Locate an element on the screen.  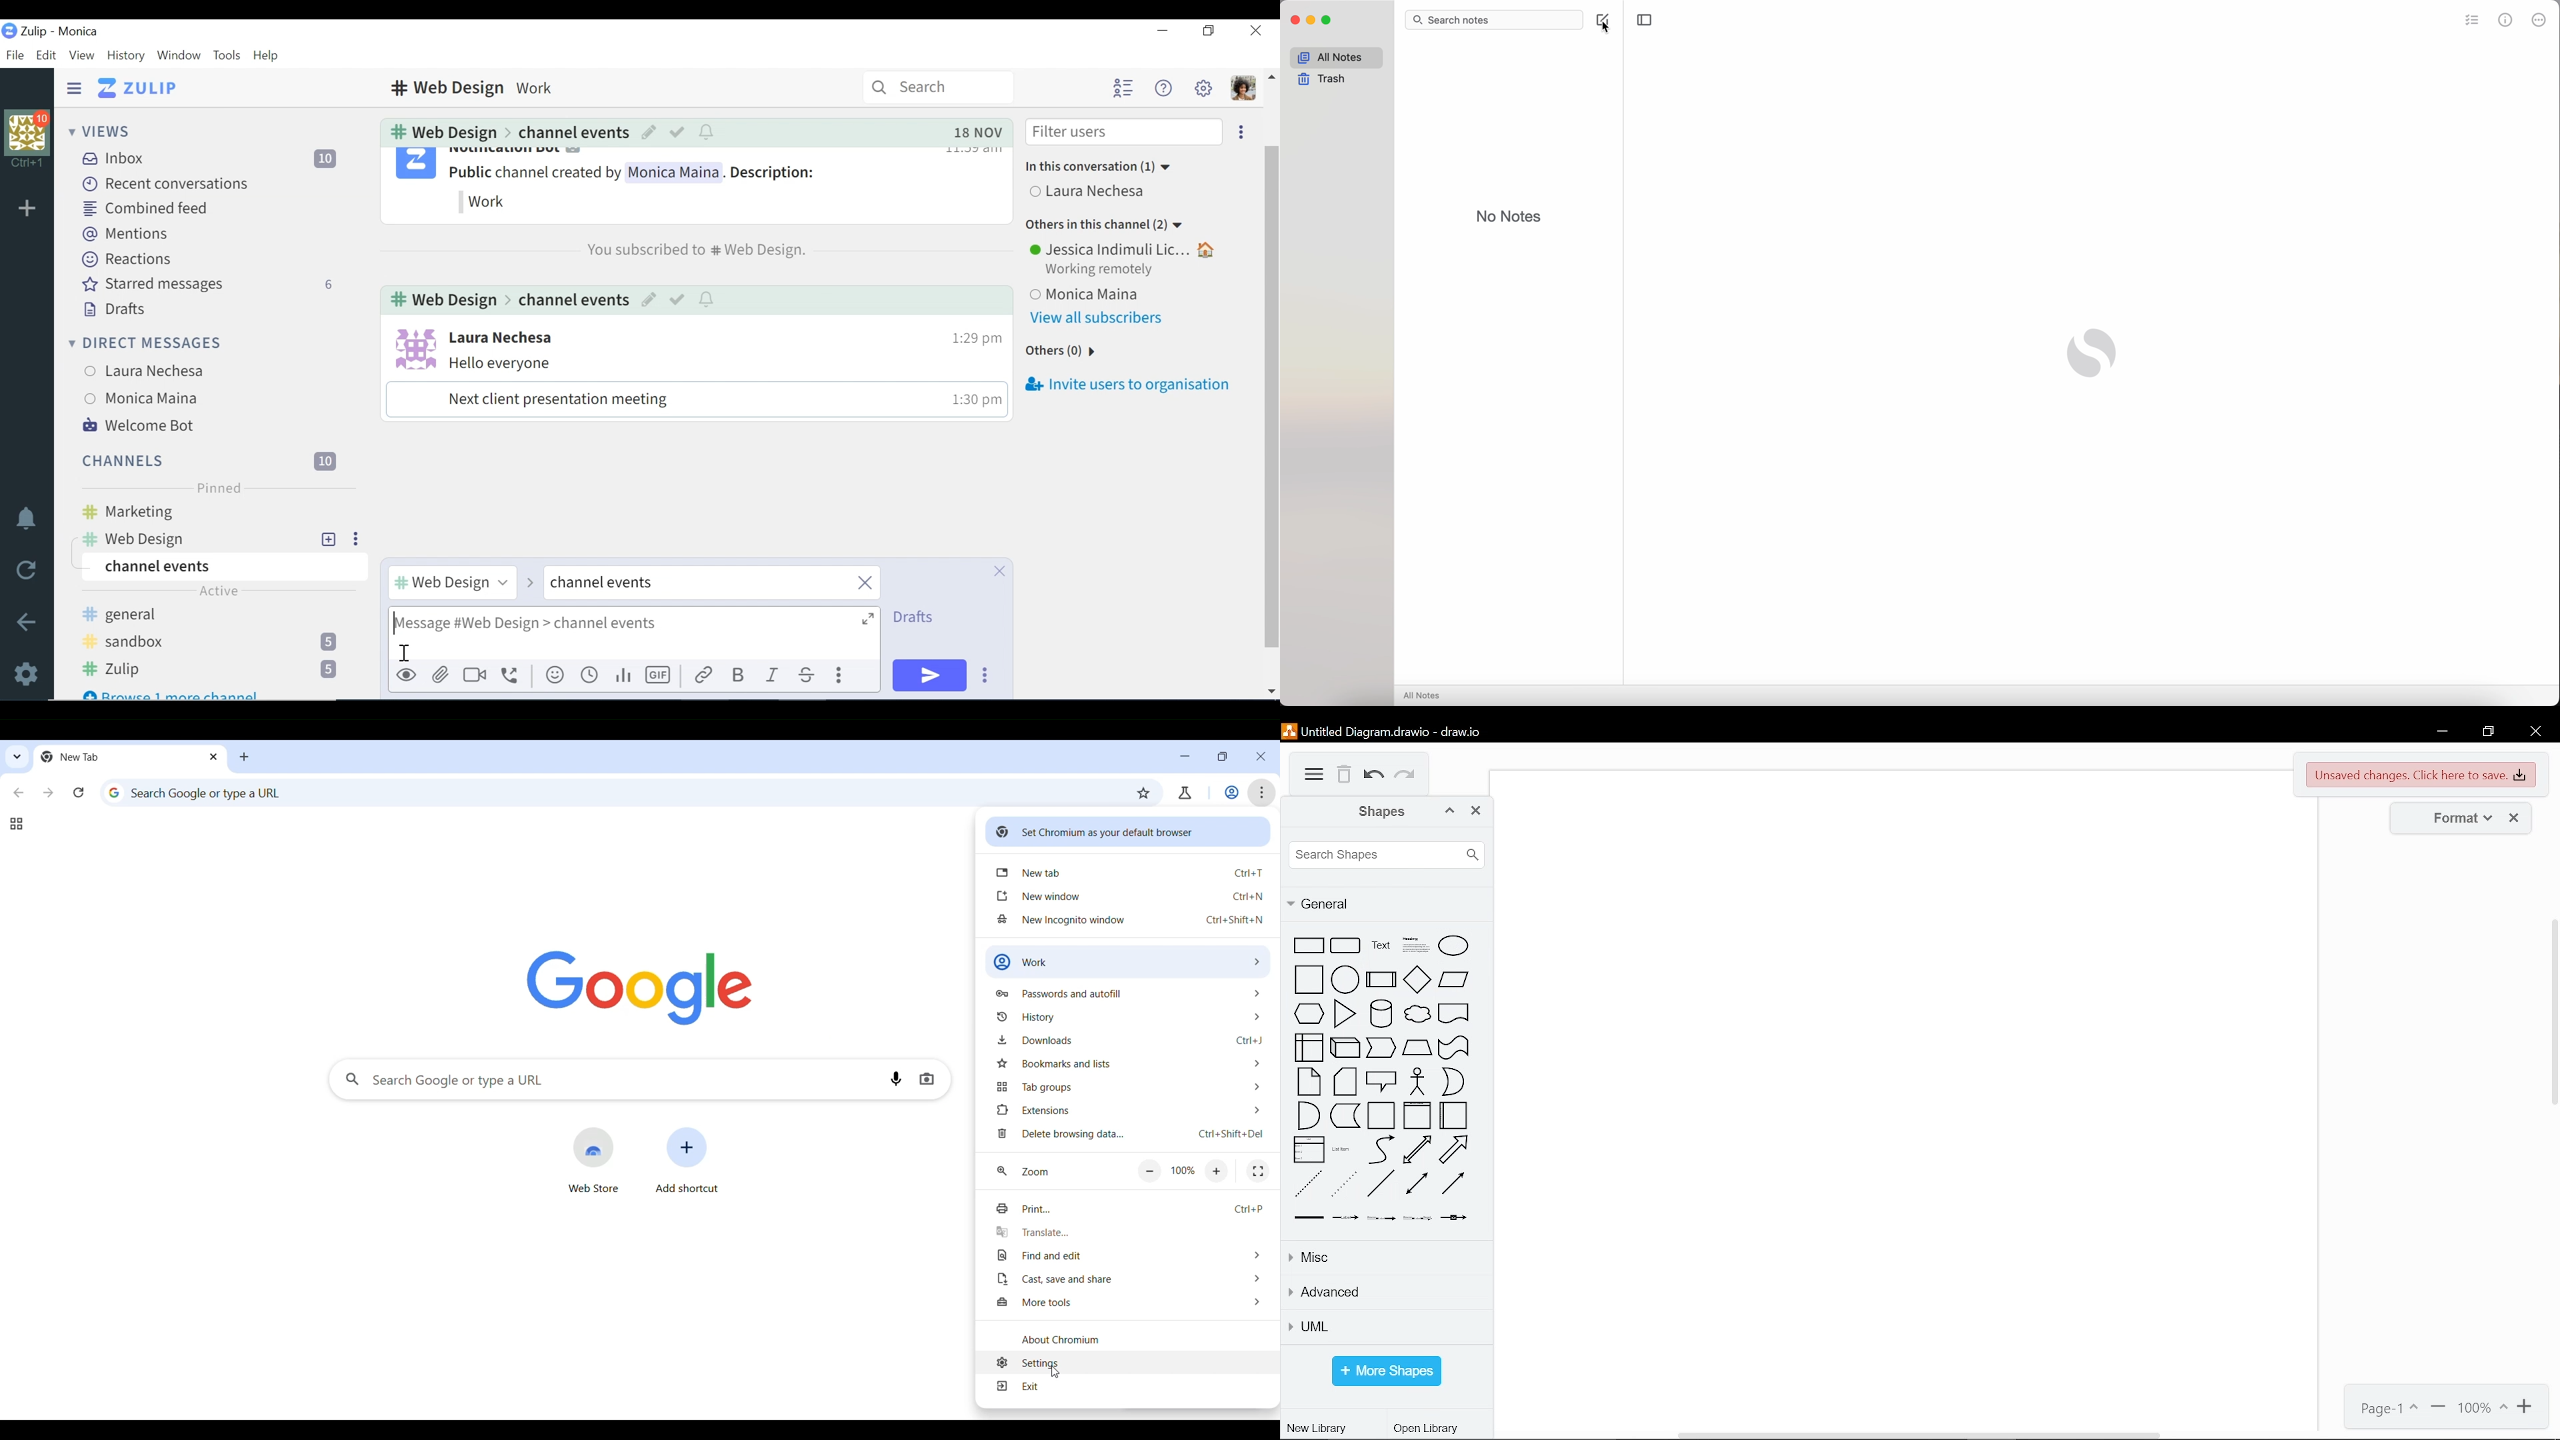
triangle is located at coordinates (1344, 1015).